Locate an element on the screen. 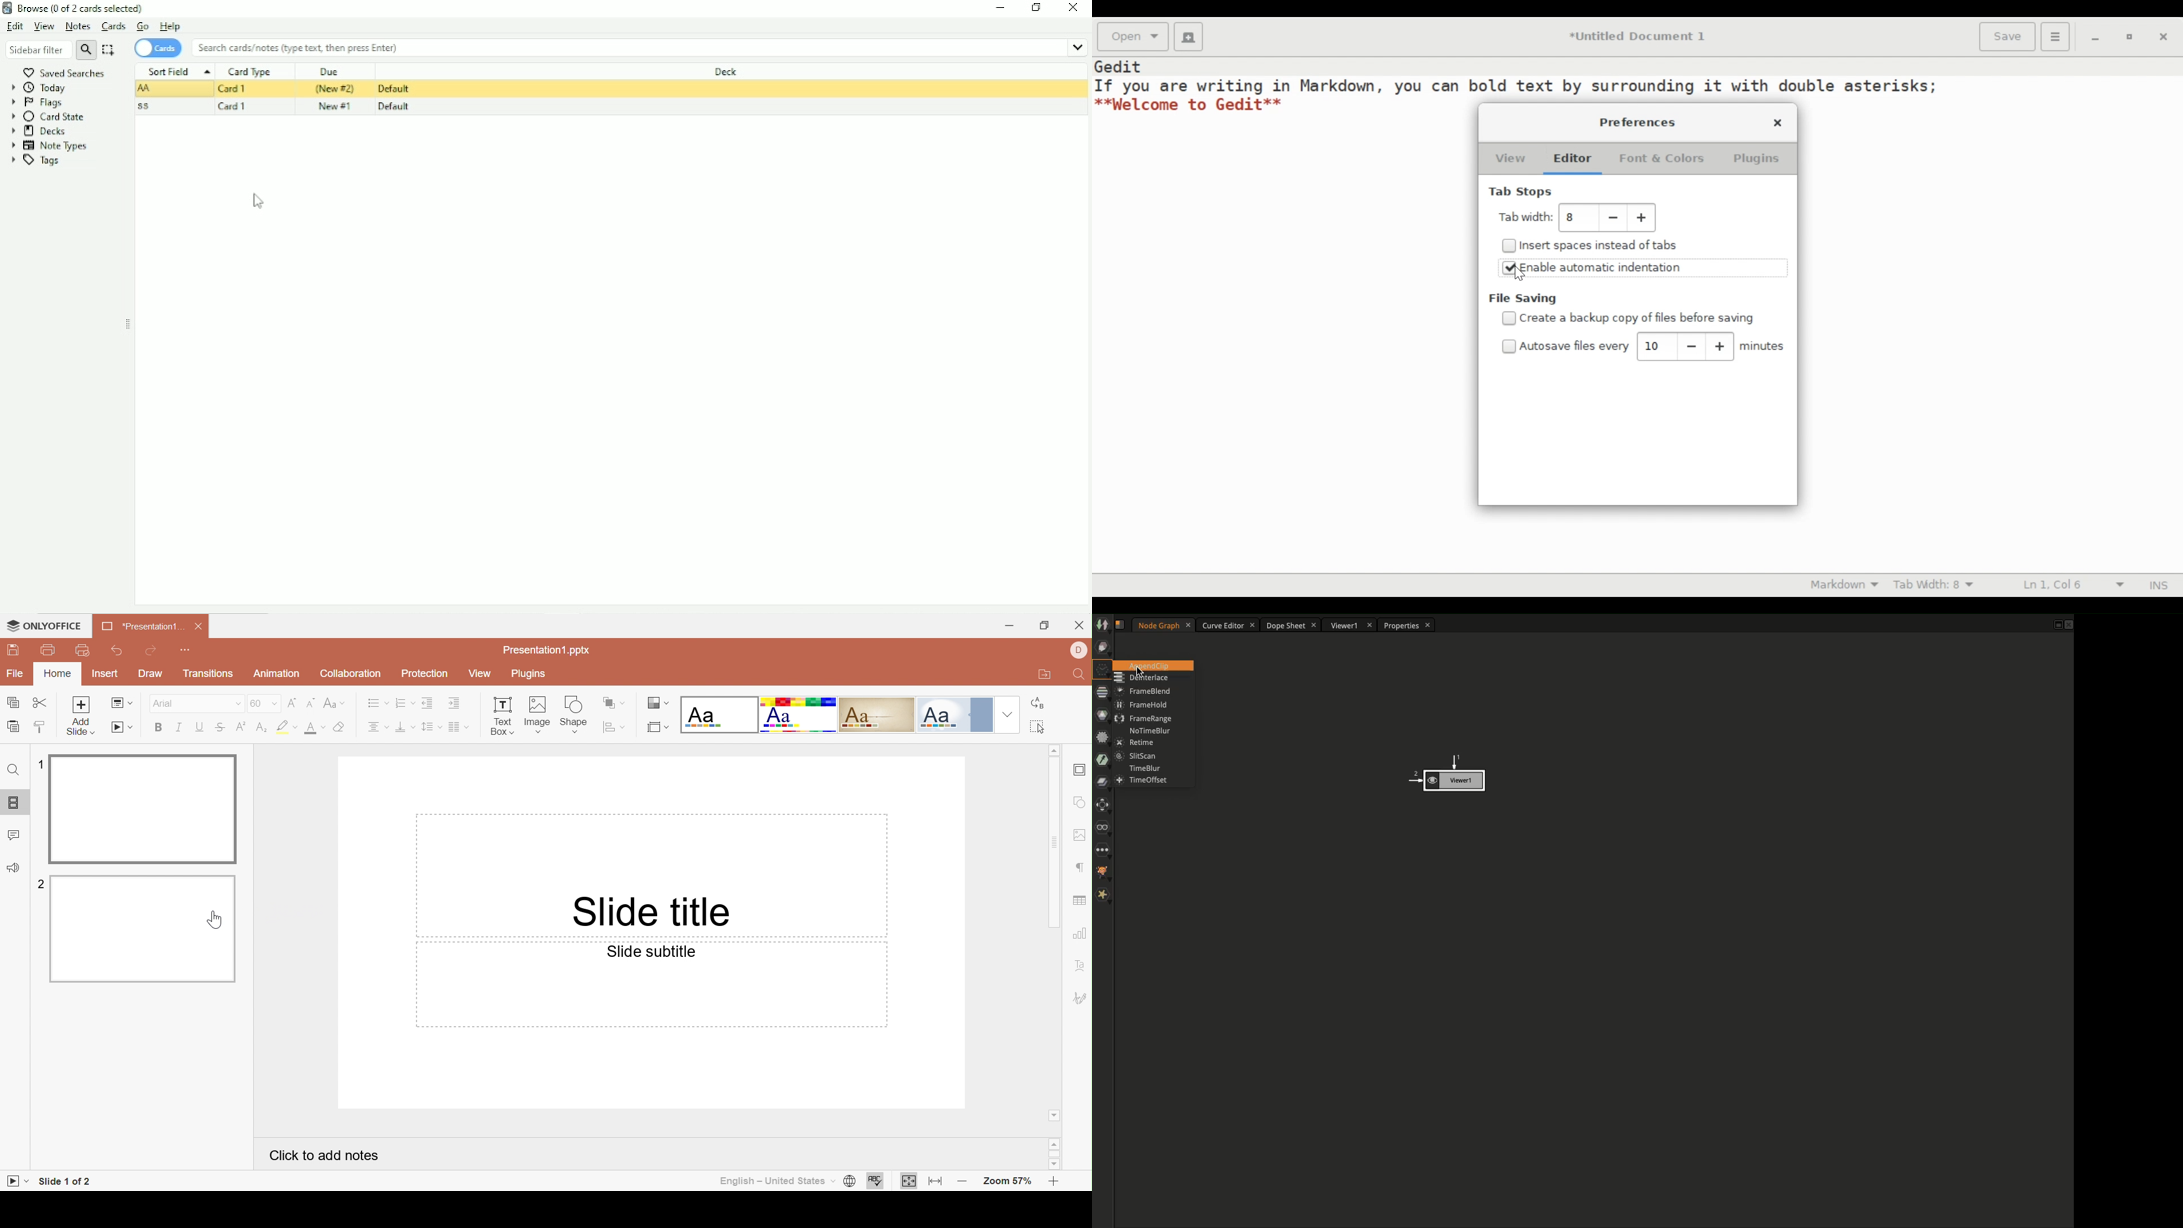 Image resolution: width=2184 pixels, height=1232 pixels. Flags is located at coordinates (37, 103).